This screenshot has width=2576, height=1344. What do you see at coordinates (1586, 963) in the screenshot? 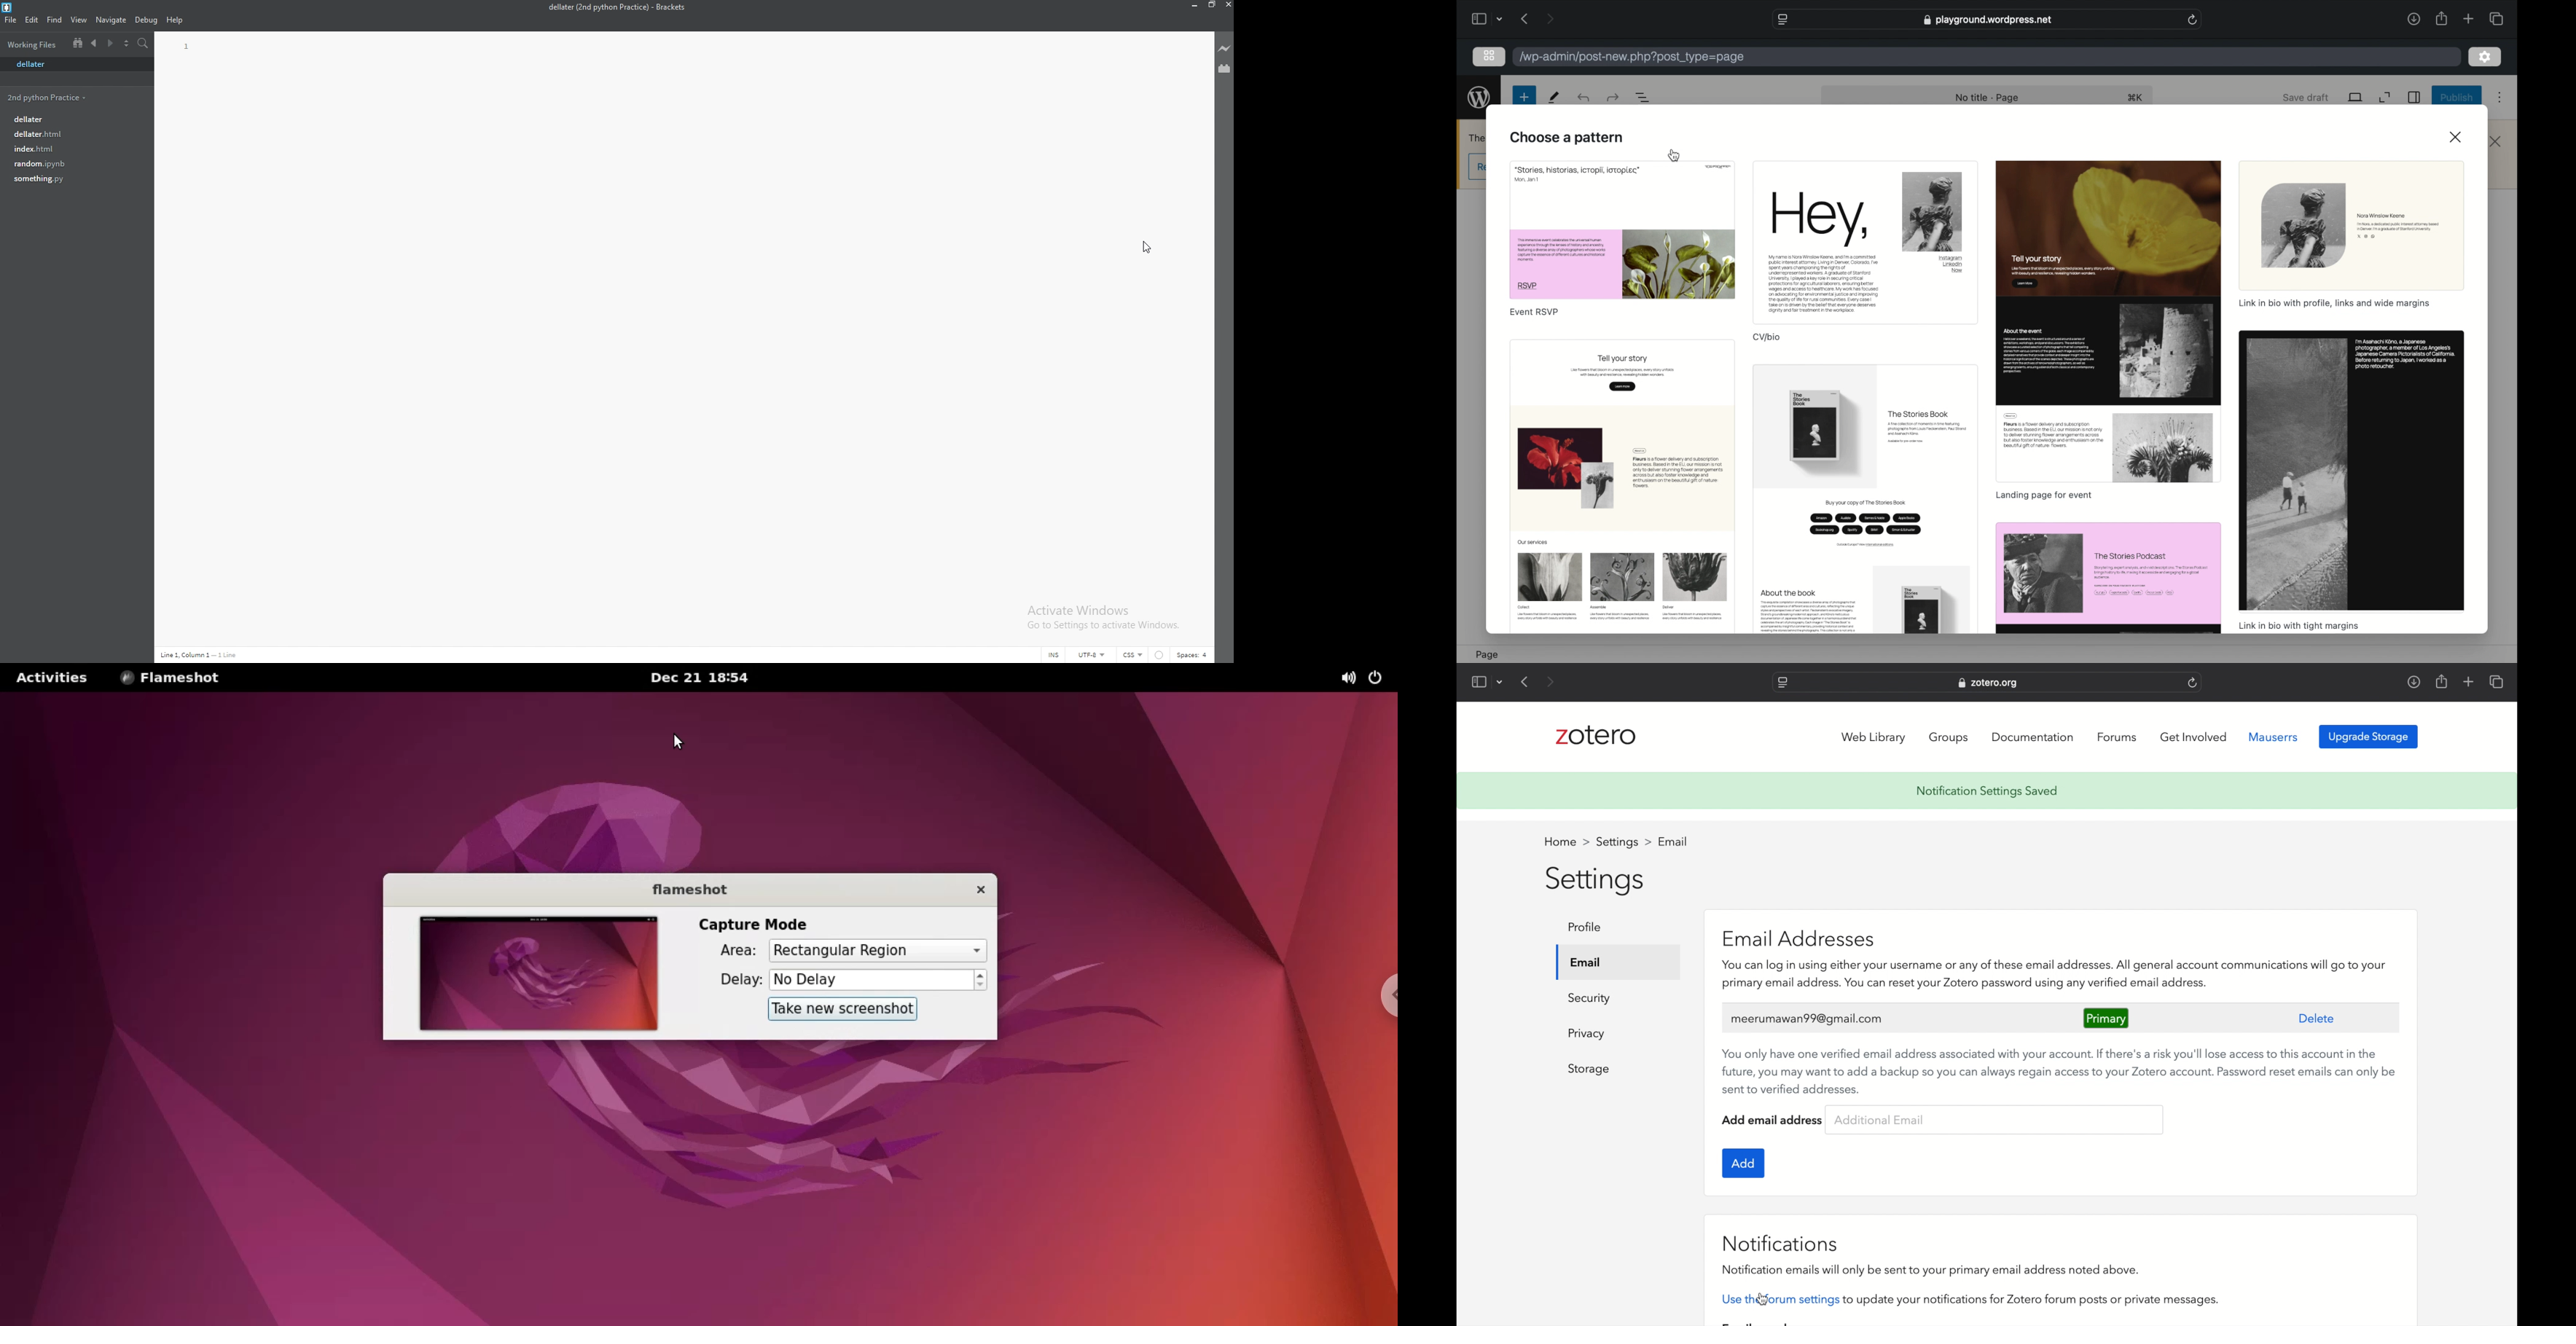
I see `email` at bounding box center [1586, 963].